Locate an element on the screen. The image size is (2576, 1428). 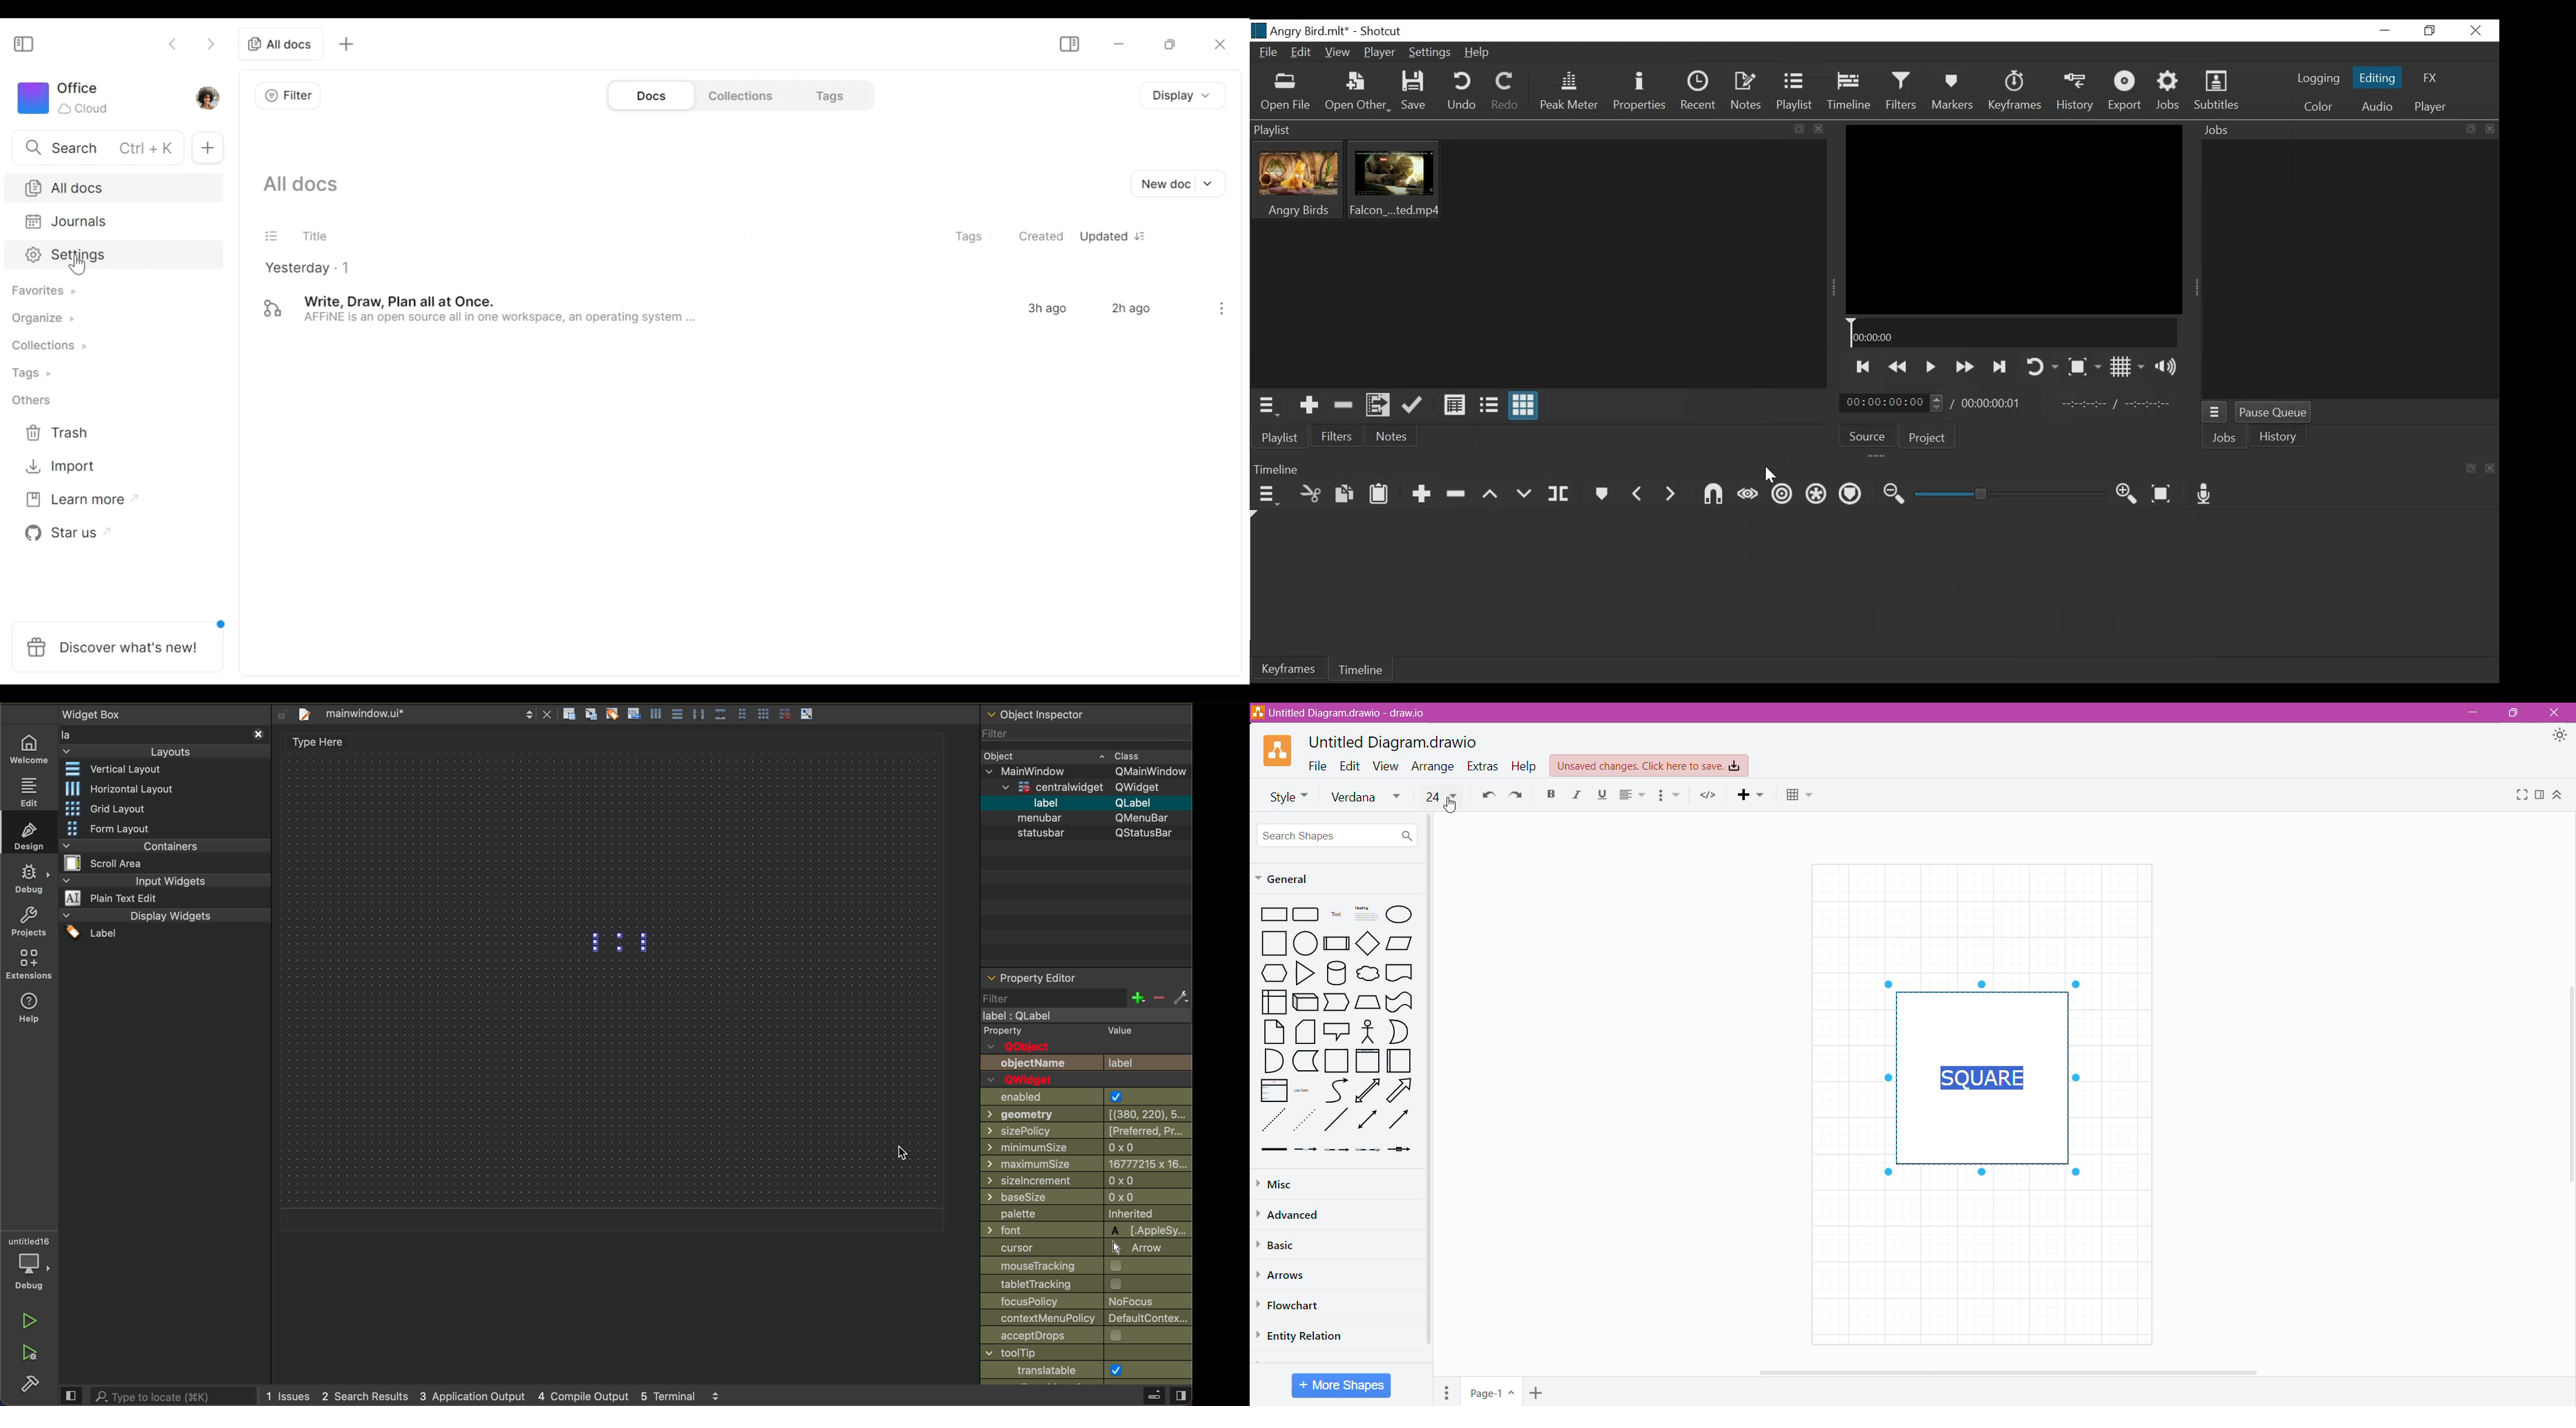
Audio is located at coordinates (2376, 107).